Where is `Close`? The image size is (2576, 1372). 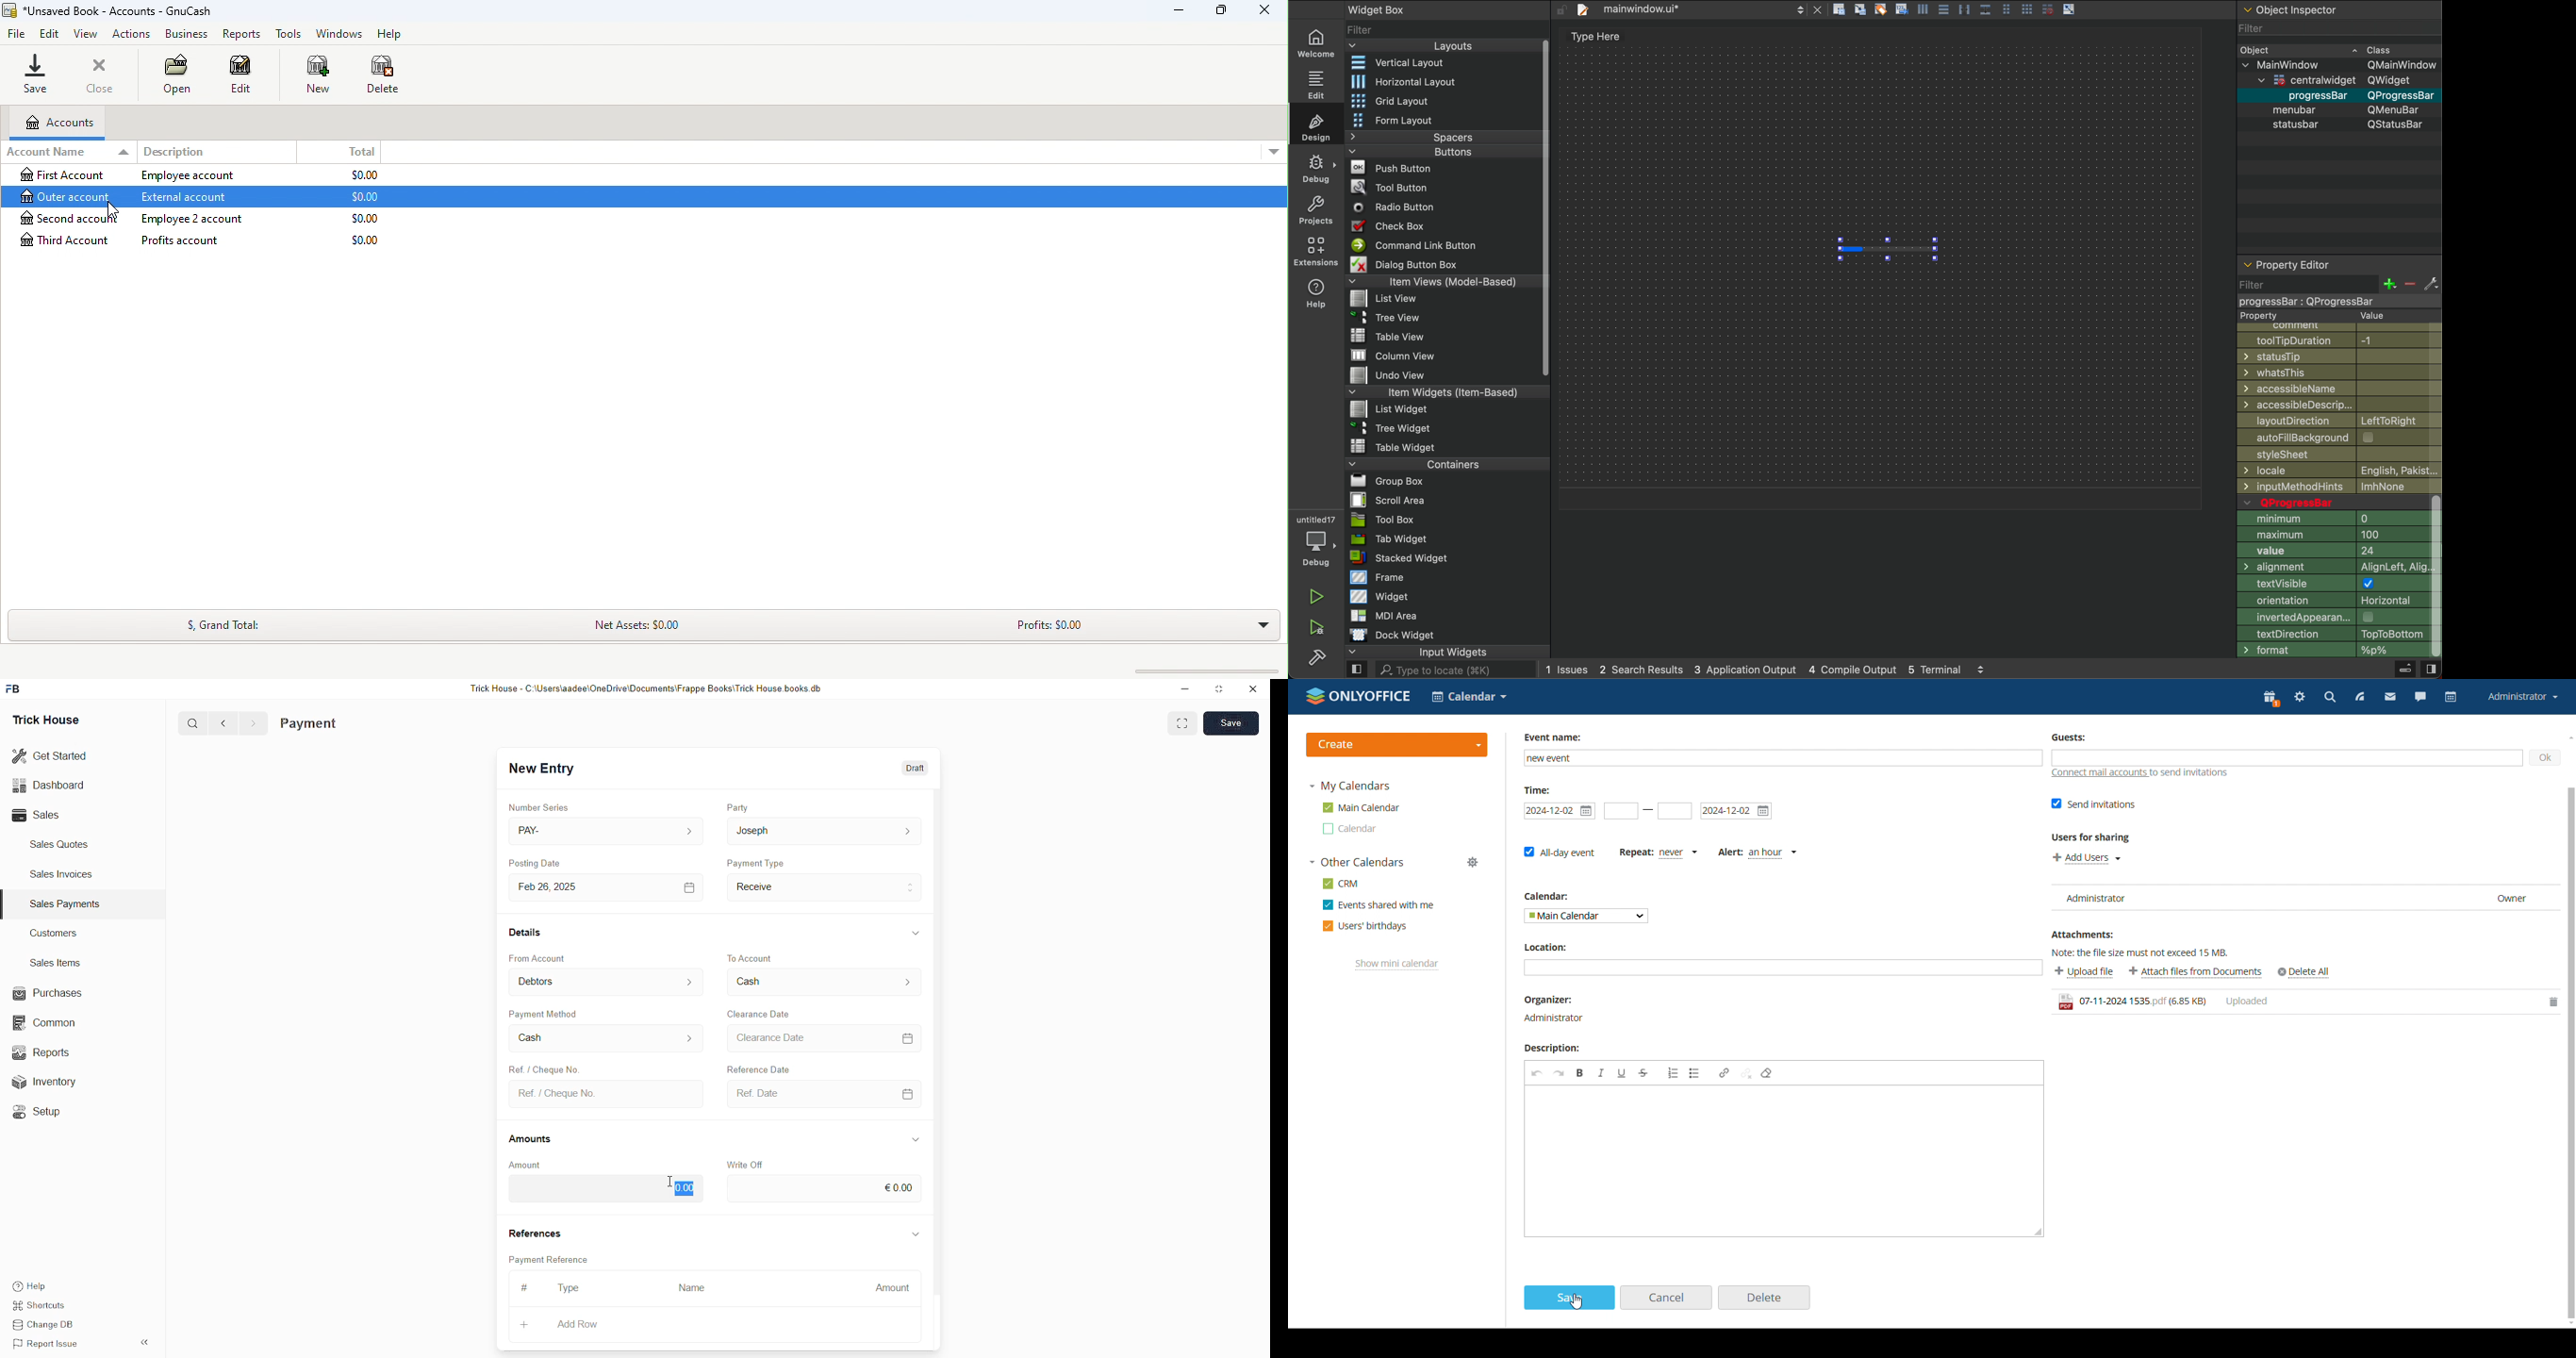 Close is located at coordinates (1253, 690).